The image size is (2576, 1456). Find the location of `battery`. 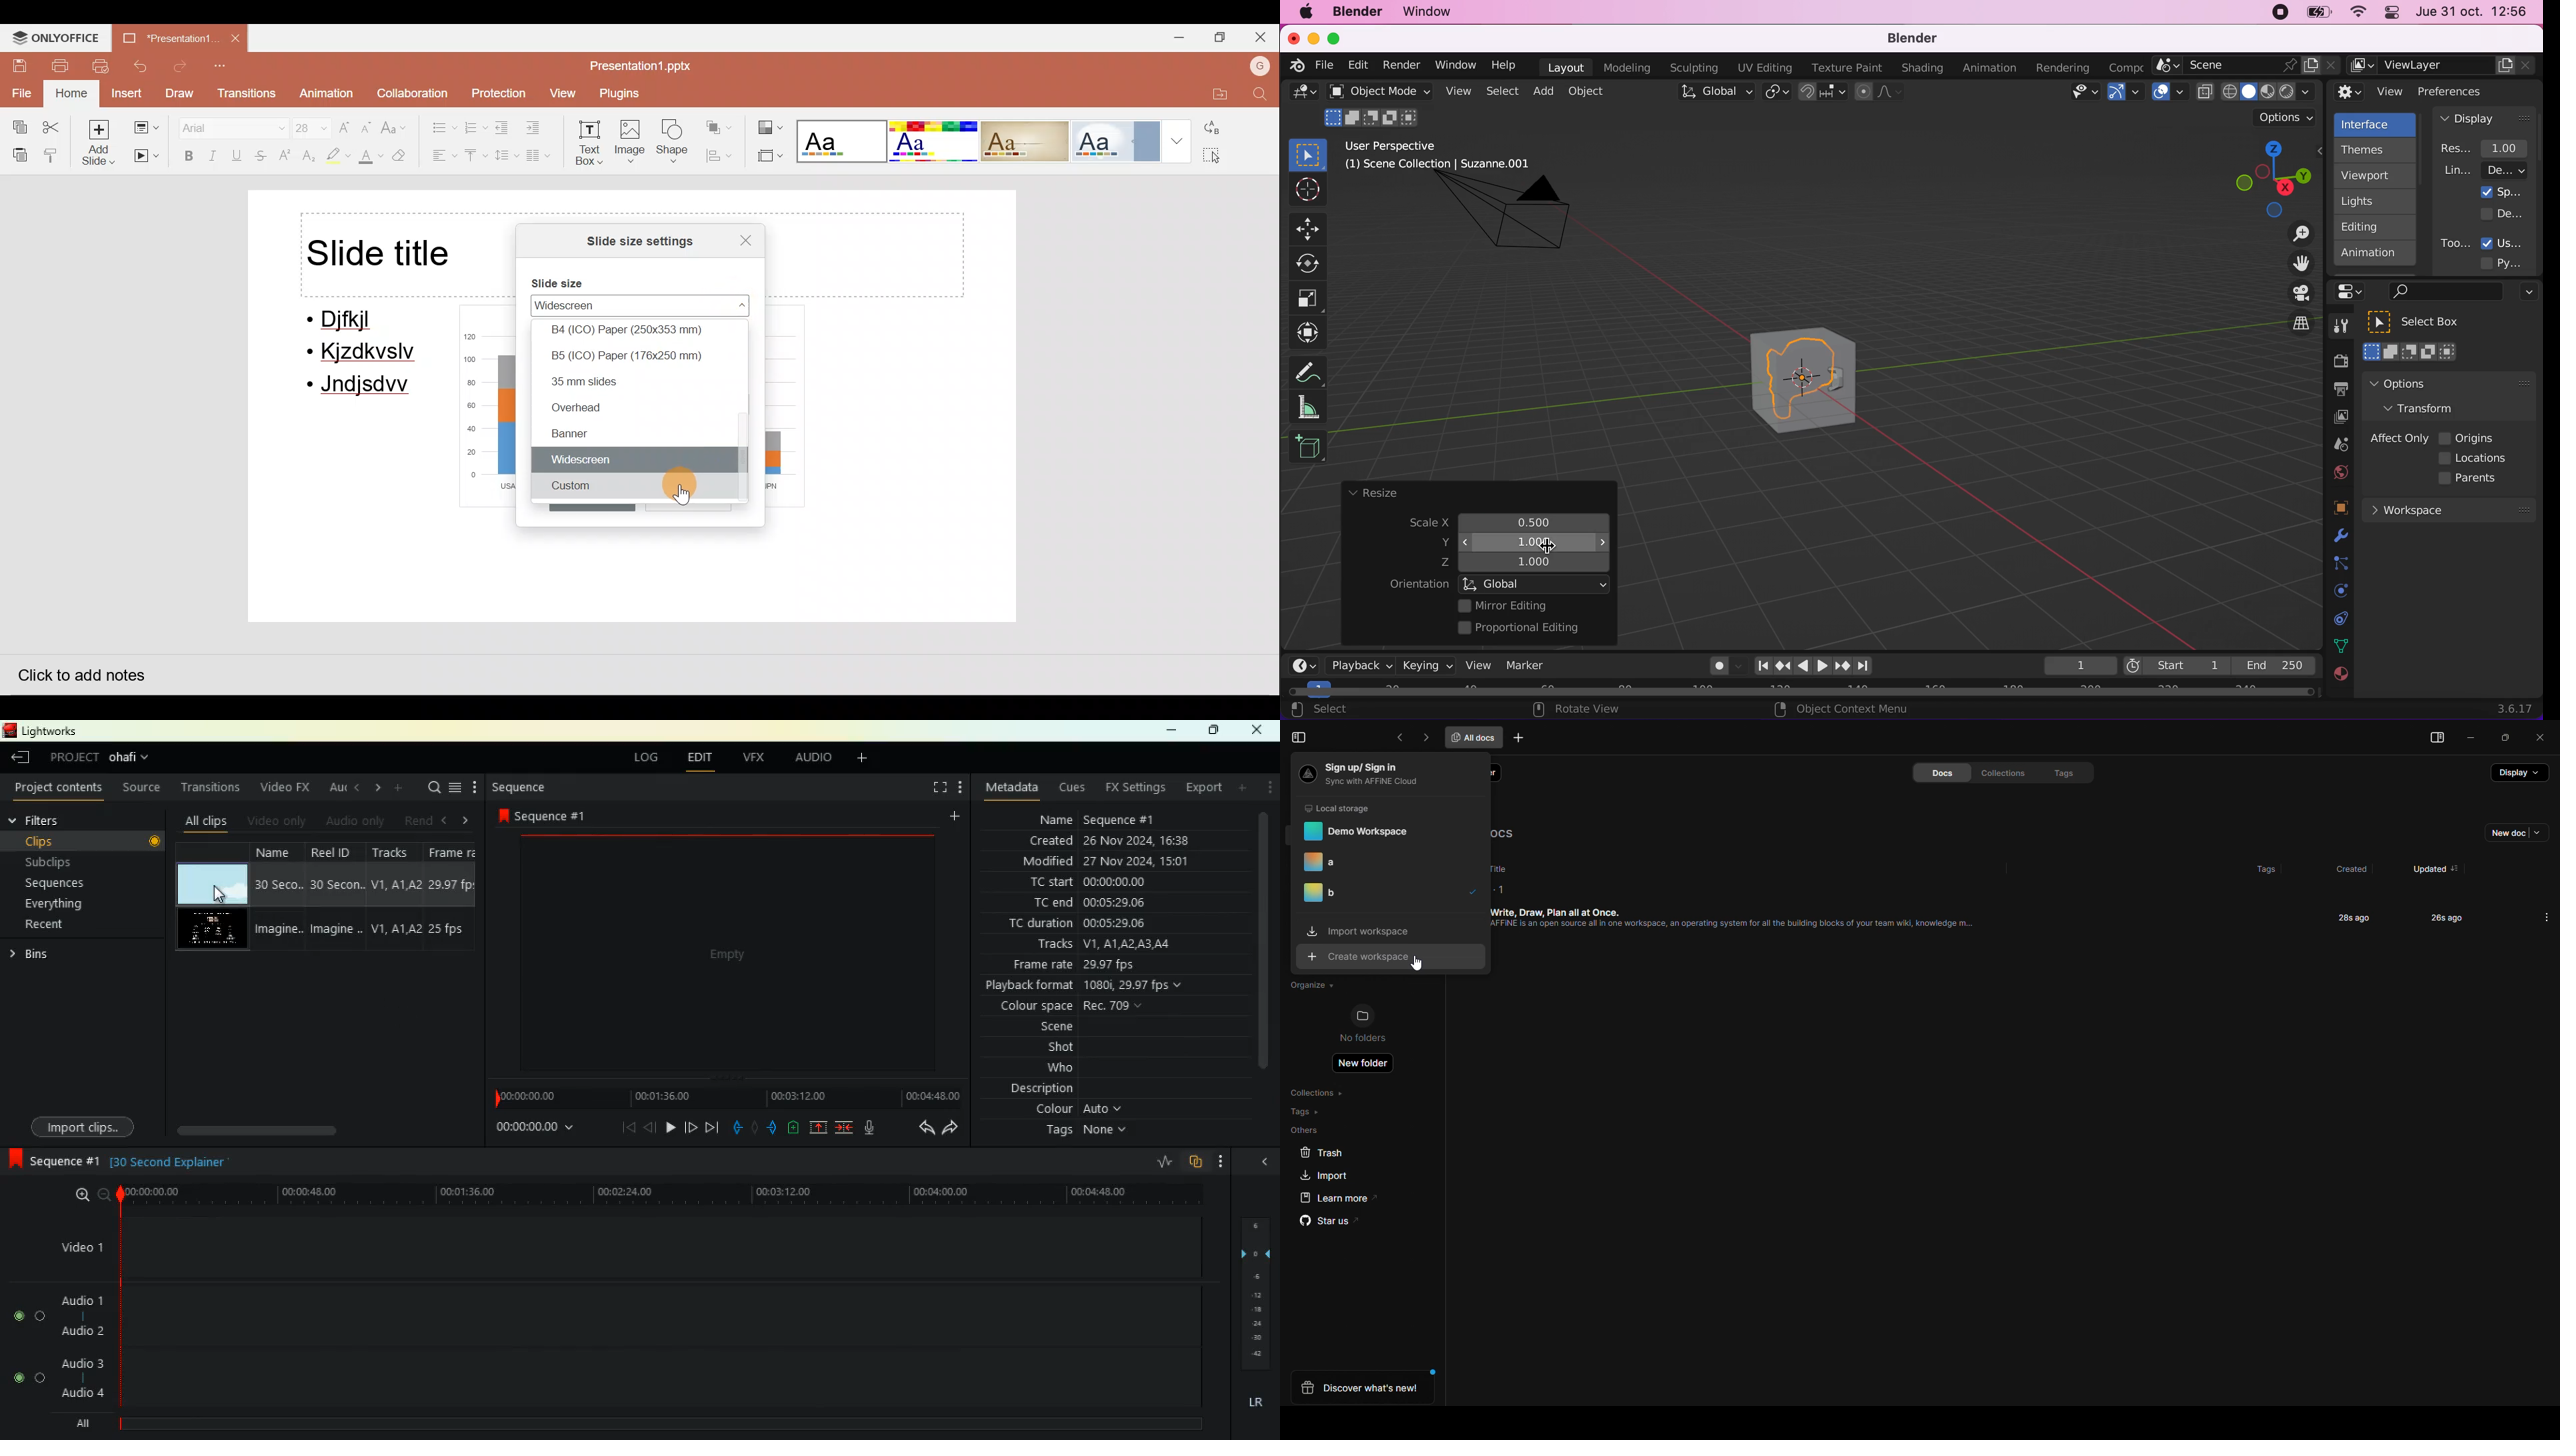

battery is located at coordinates (792, 1128).